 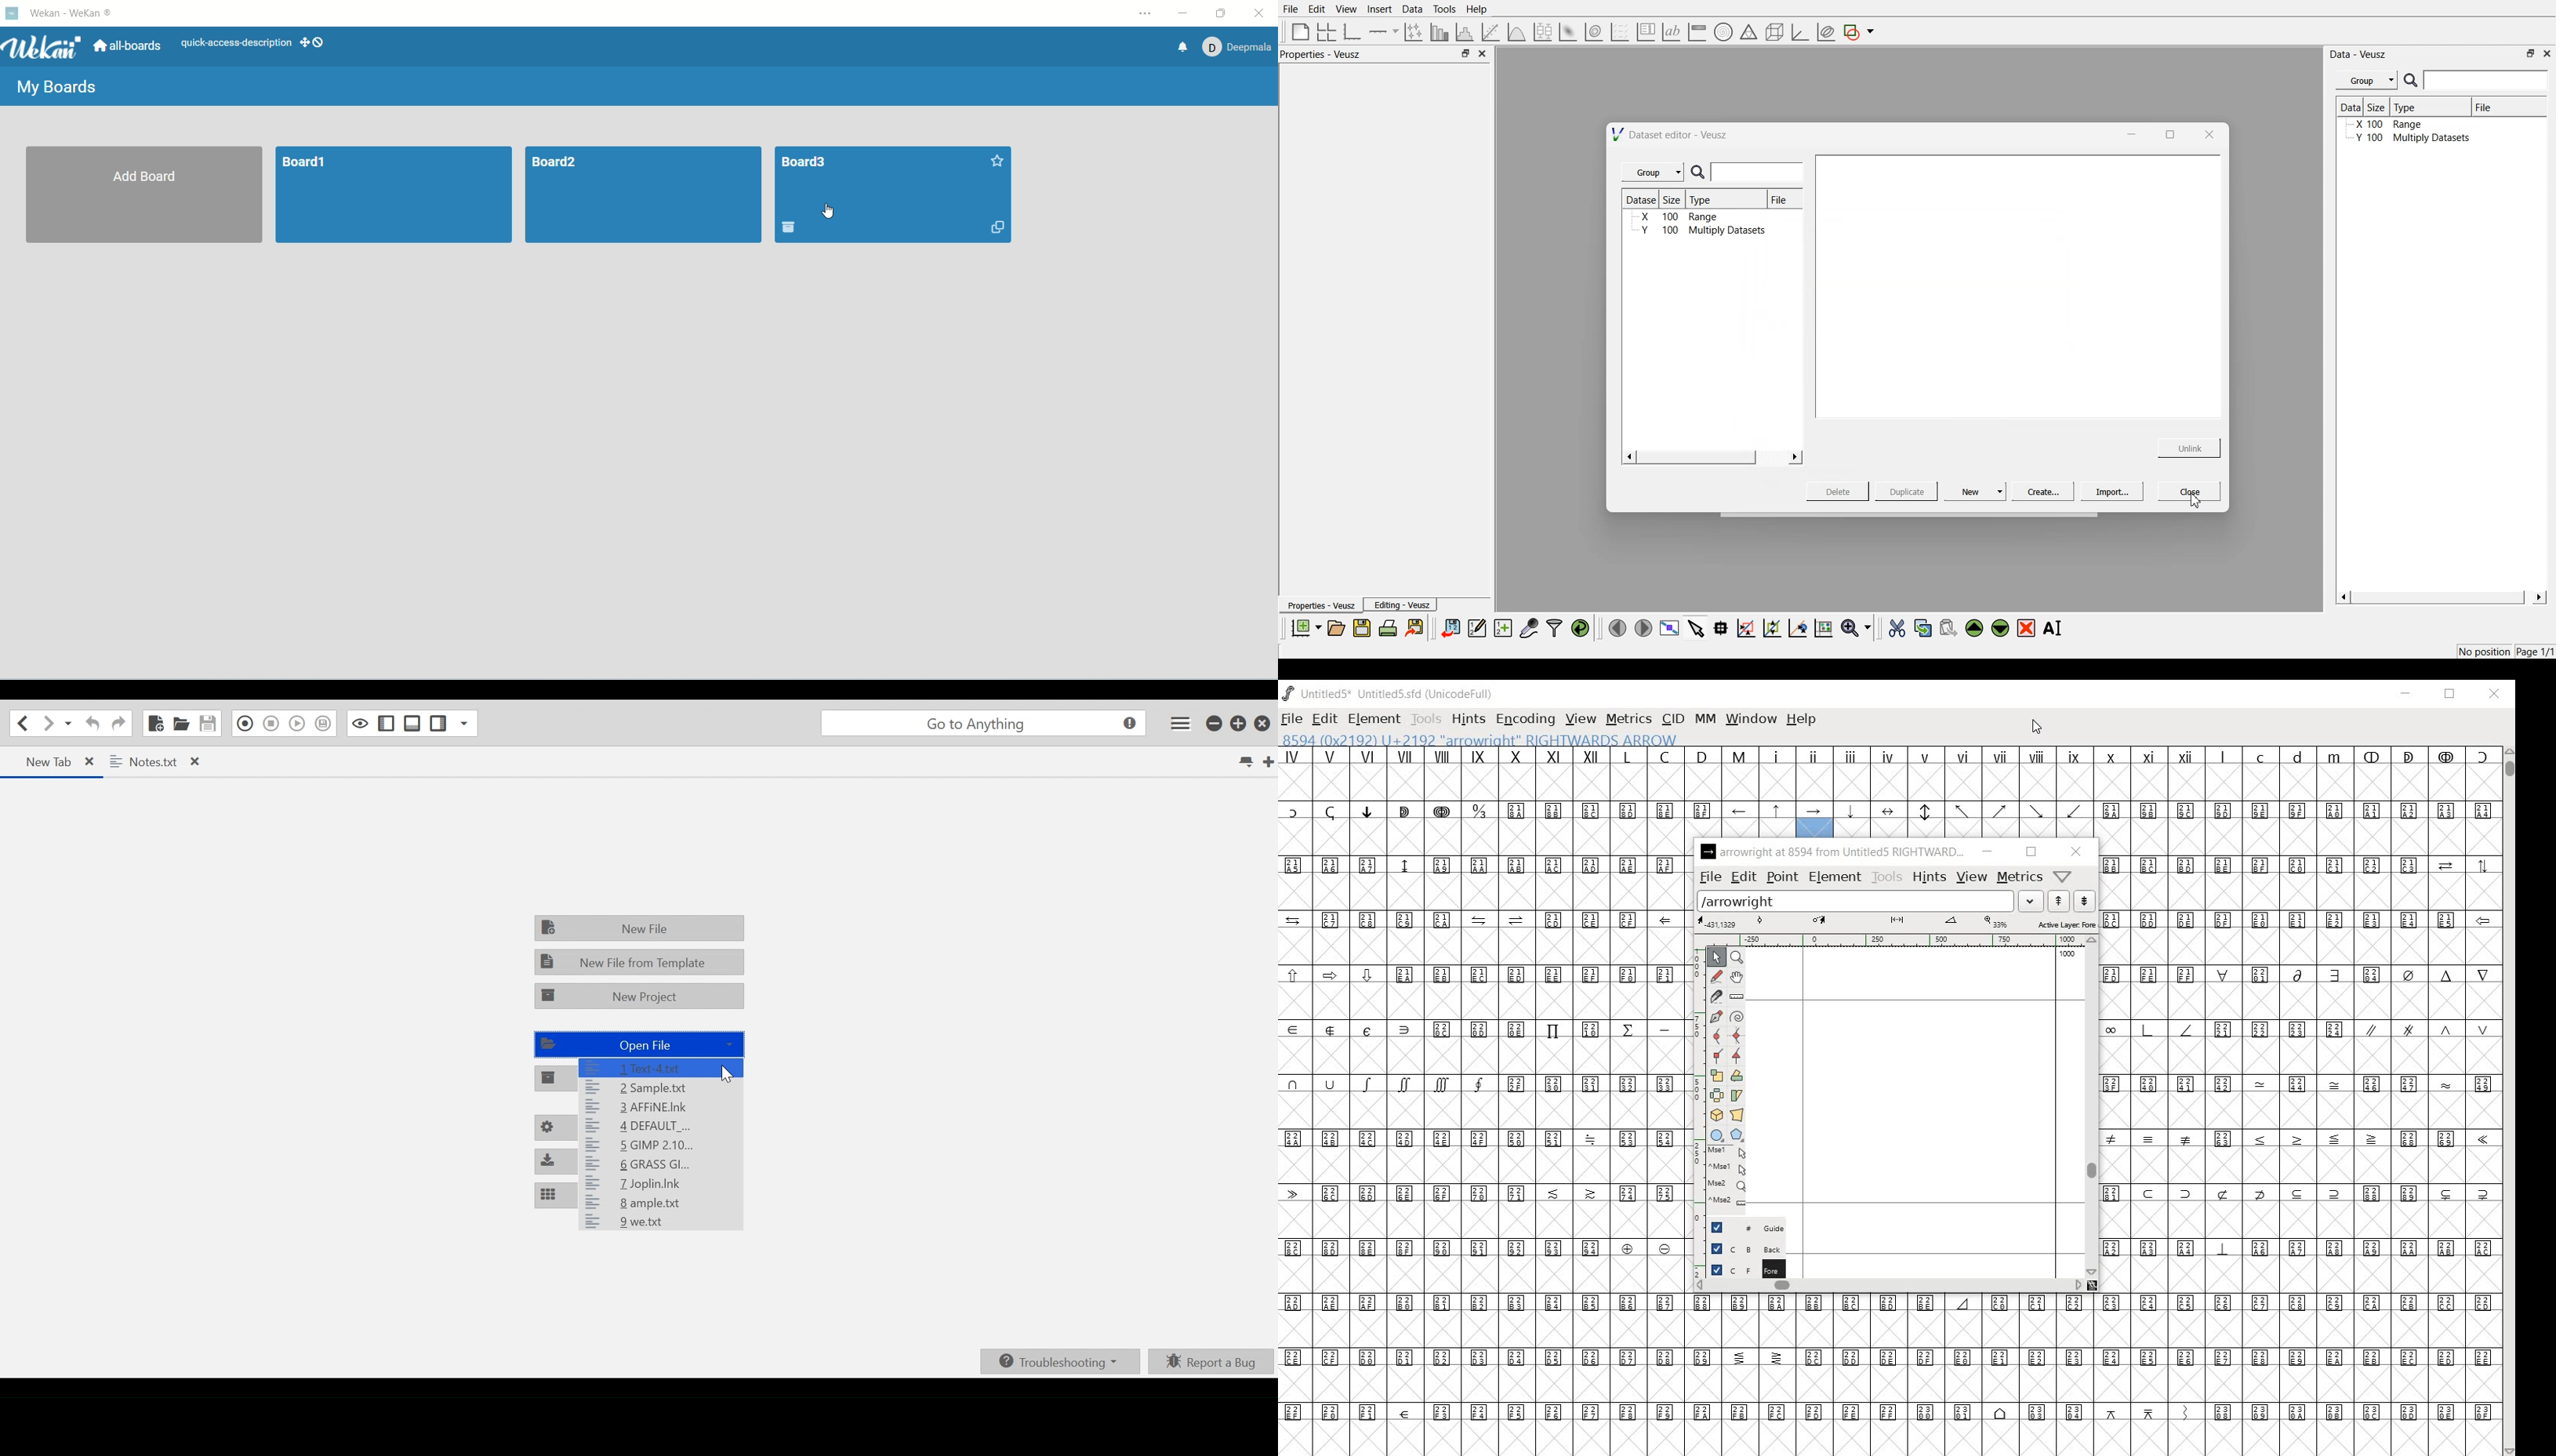 I want to click on cut splines in two, so click(x=1715, y=995).